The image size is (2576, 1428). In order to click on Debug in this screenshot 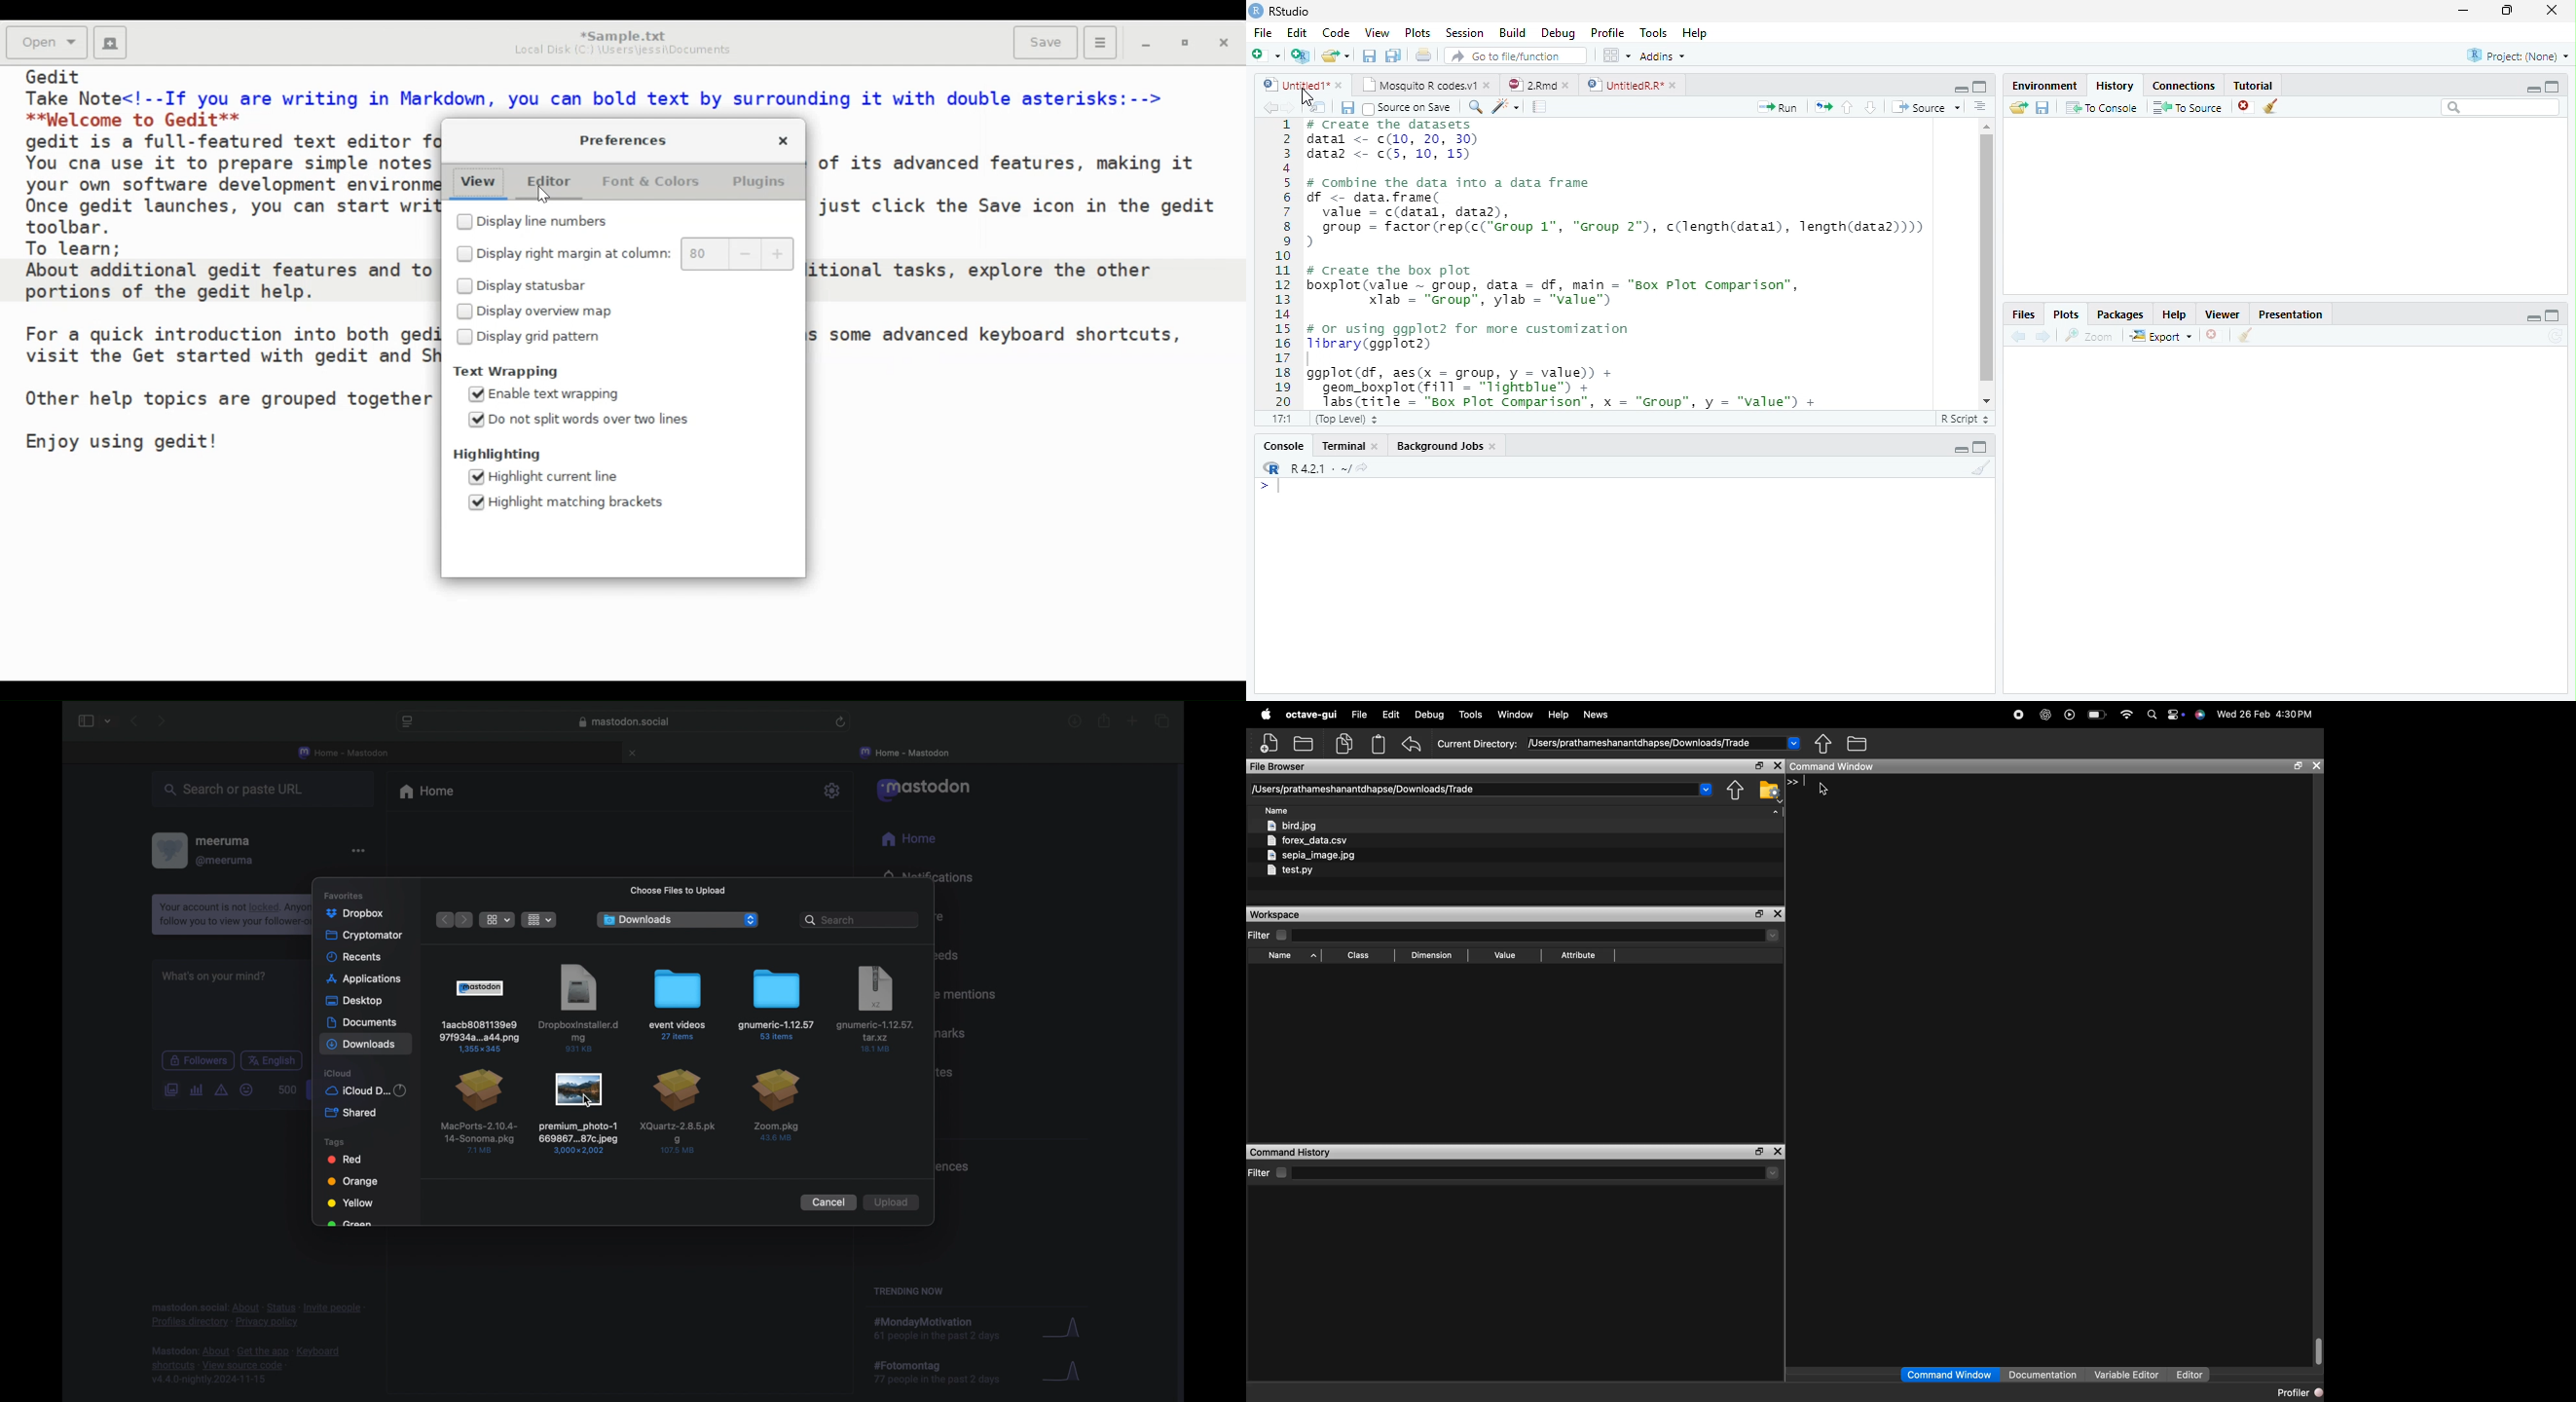, I will do `click(1557, 33)`.